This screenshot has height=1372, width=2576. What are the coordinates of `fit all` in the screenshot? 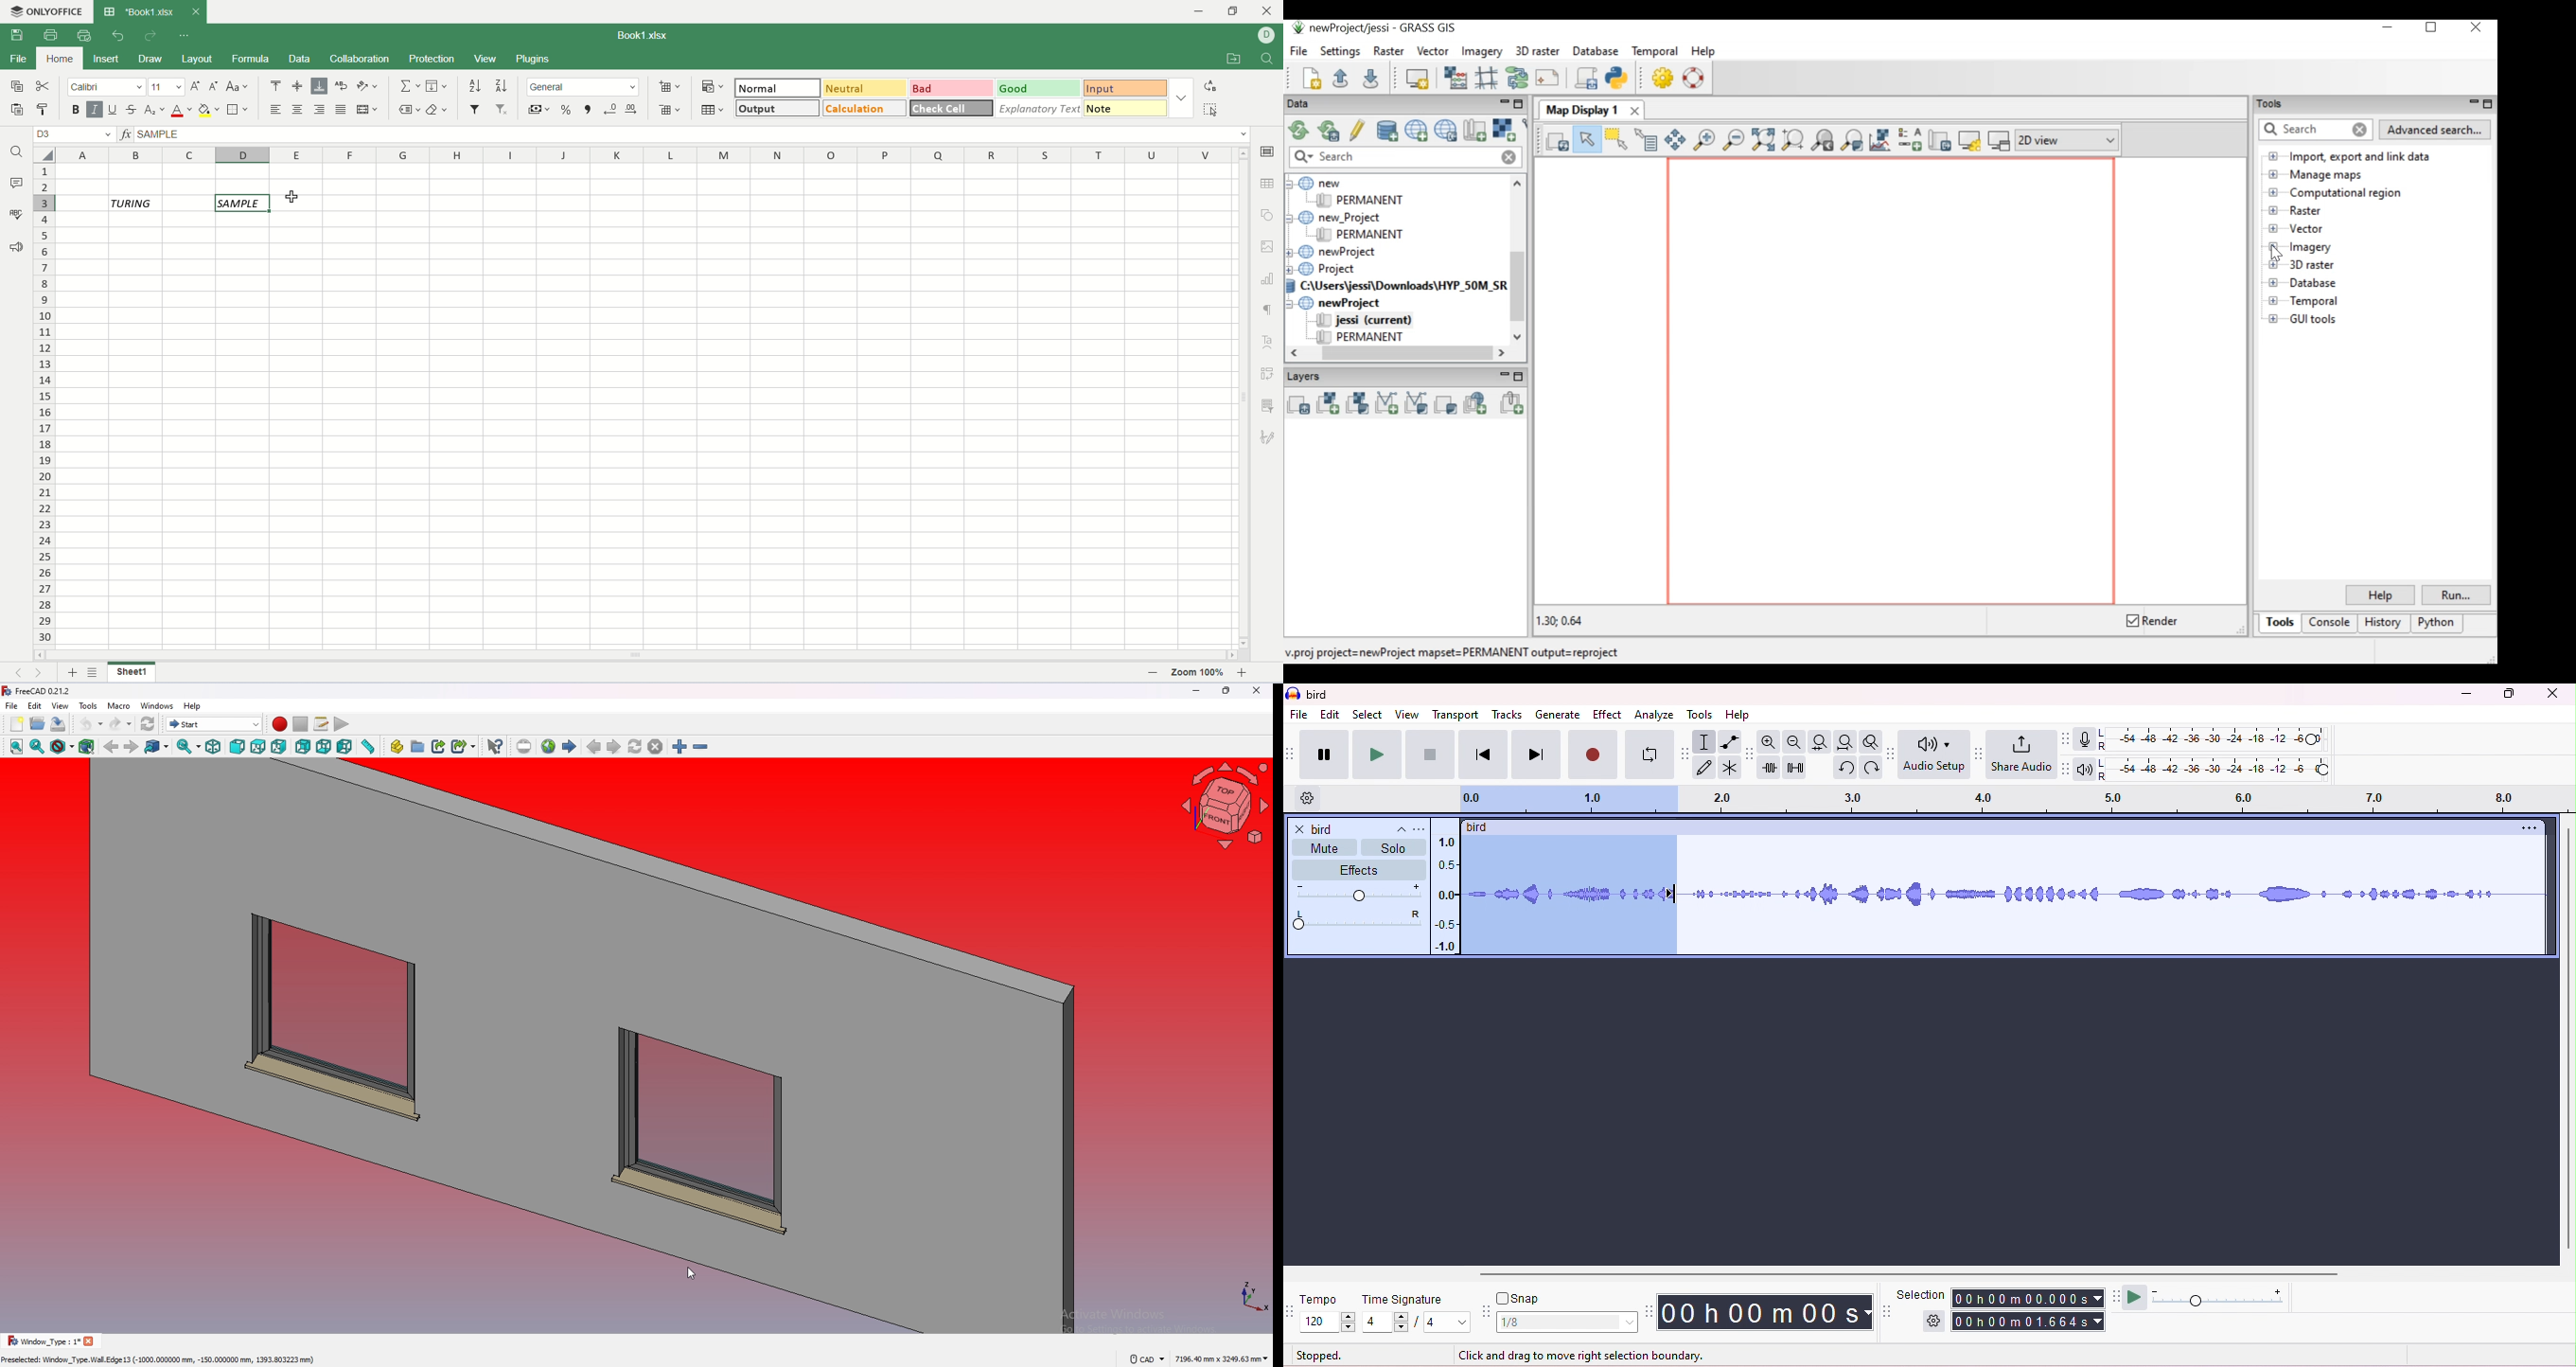 It's located at (15, 747).